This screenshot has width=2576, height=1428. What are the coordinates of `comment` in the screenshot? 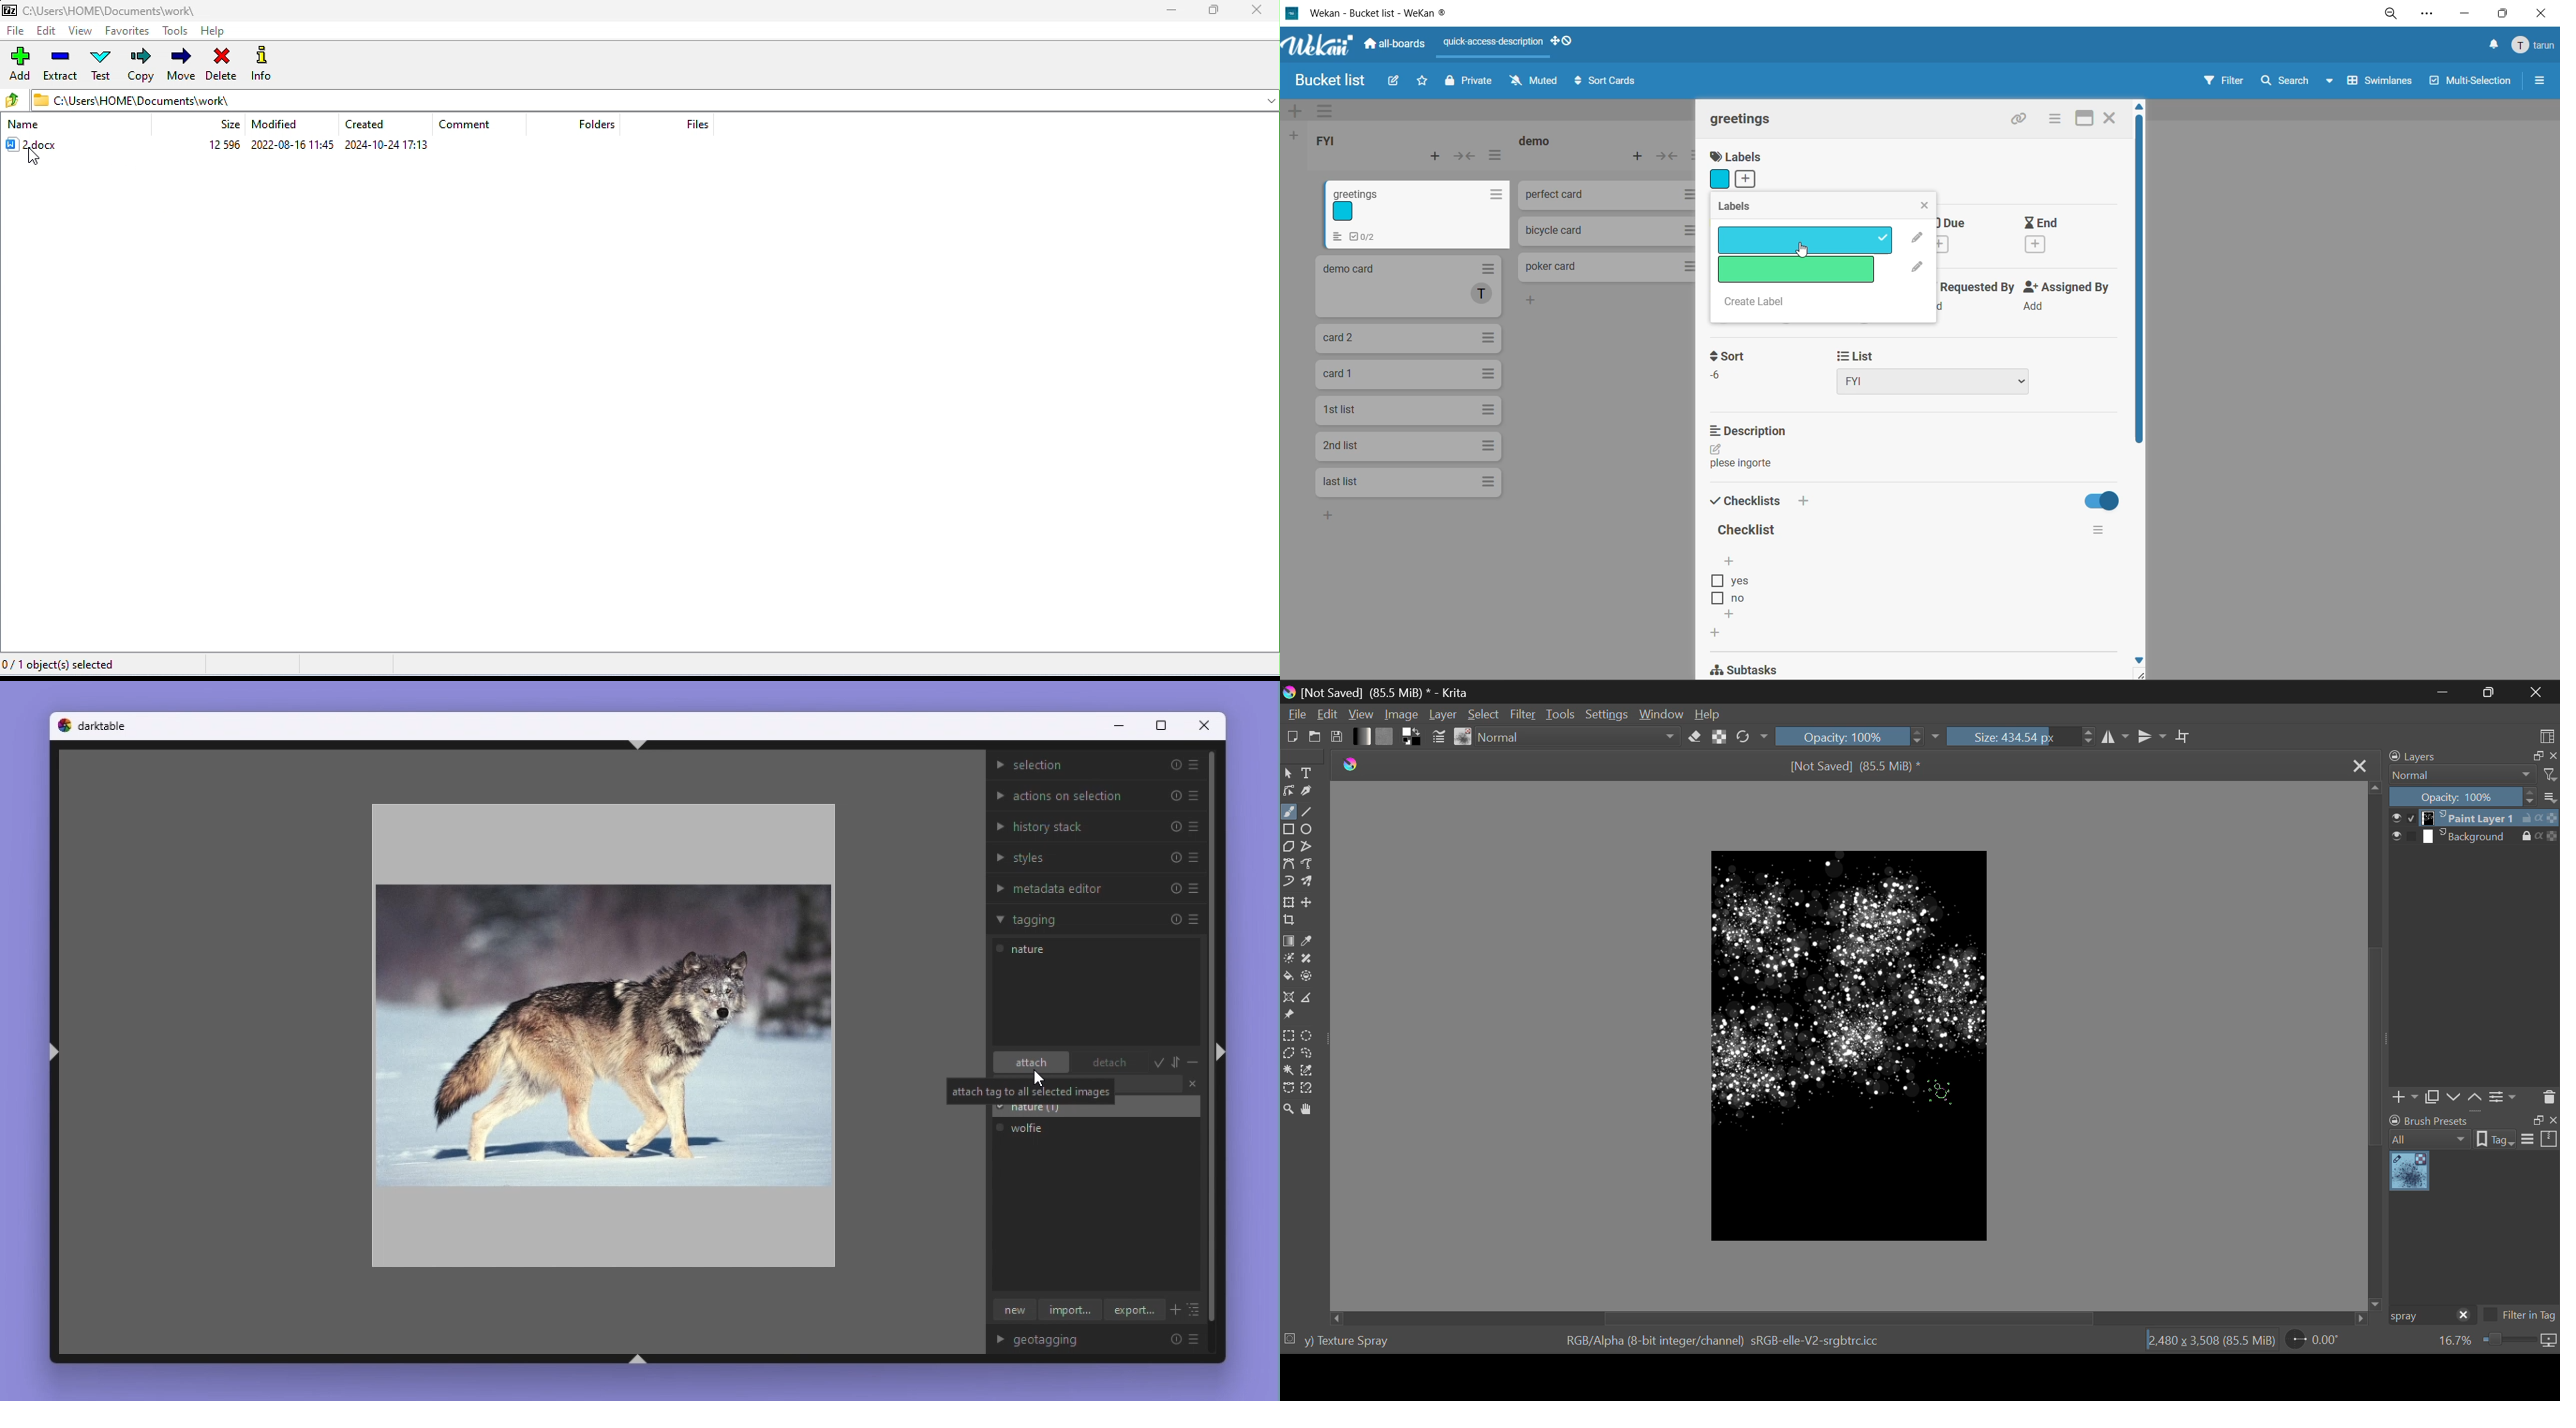 It's located at (466, 126).